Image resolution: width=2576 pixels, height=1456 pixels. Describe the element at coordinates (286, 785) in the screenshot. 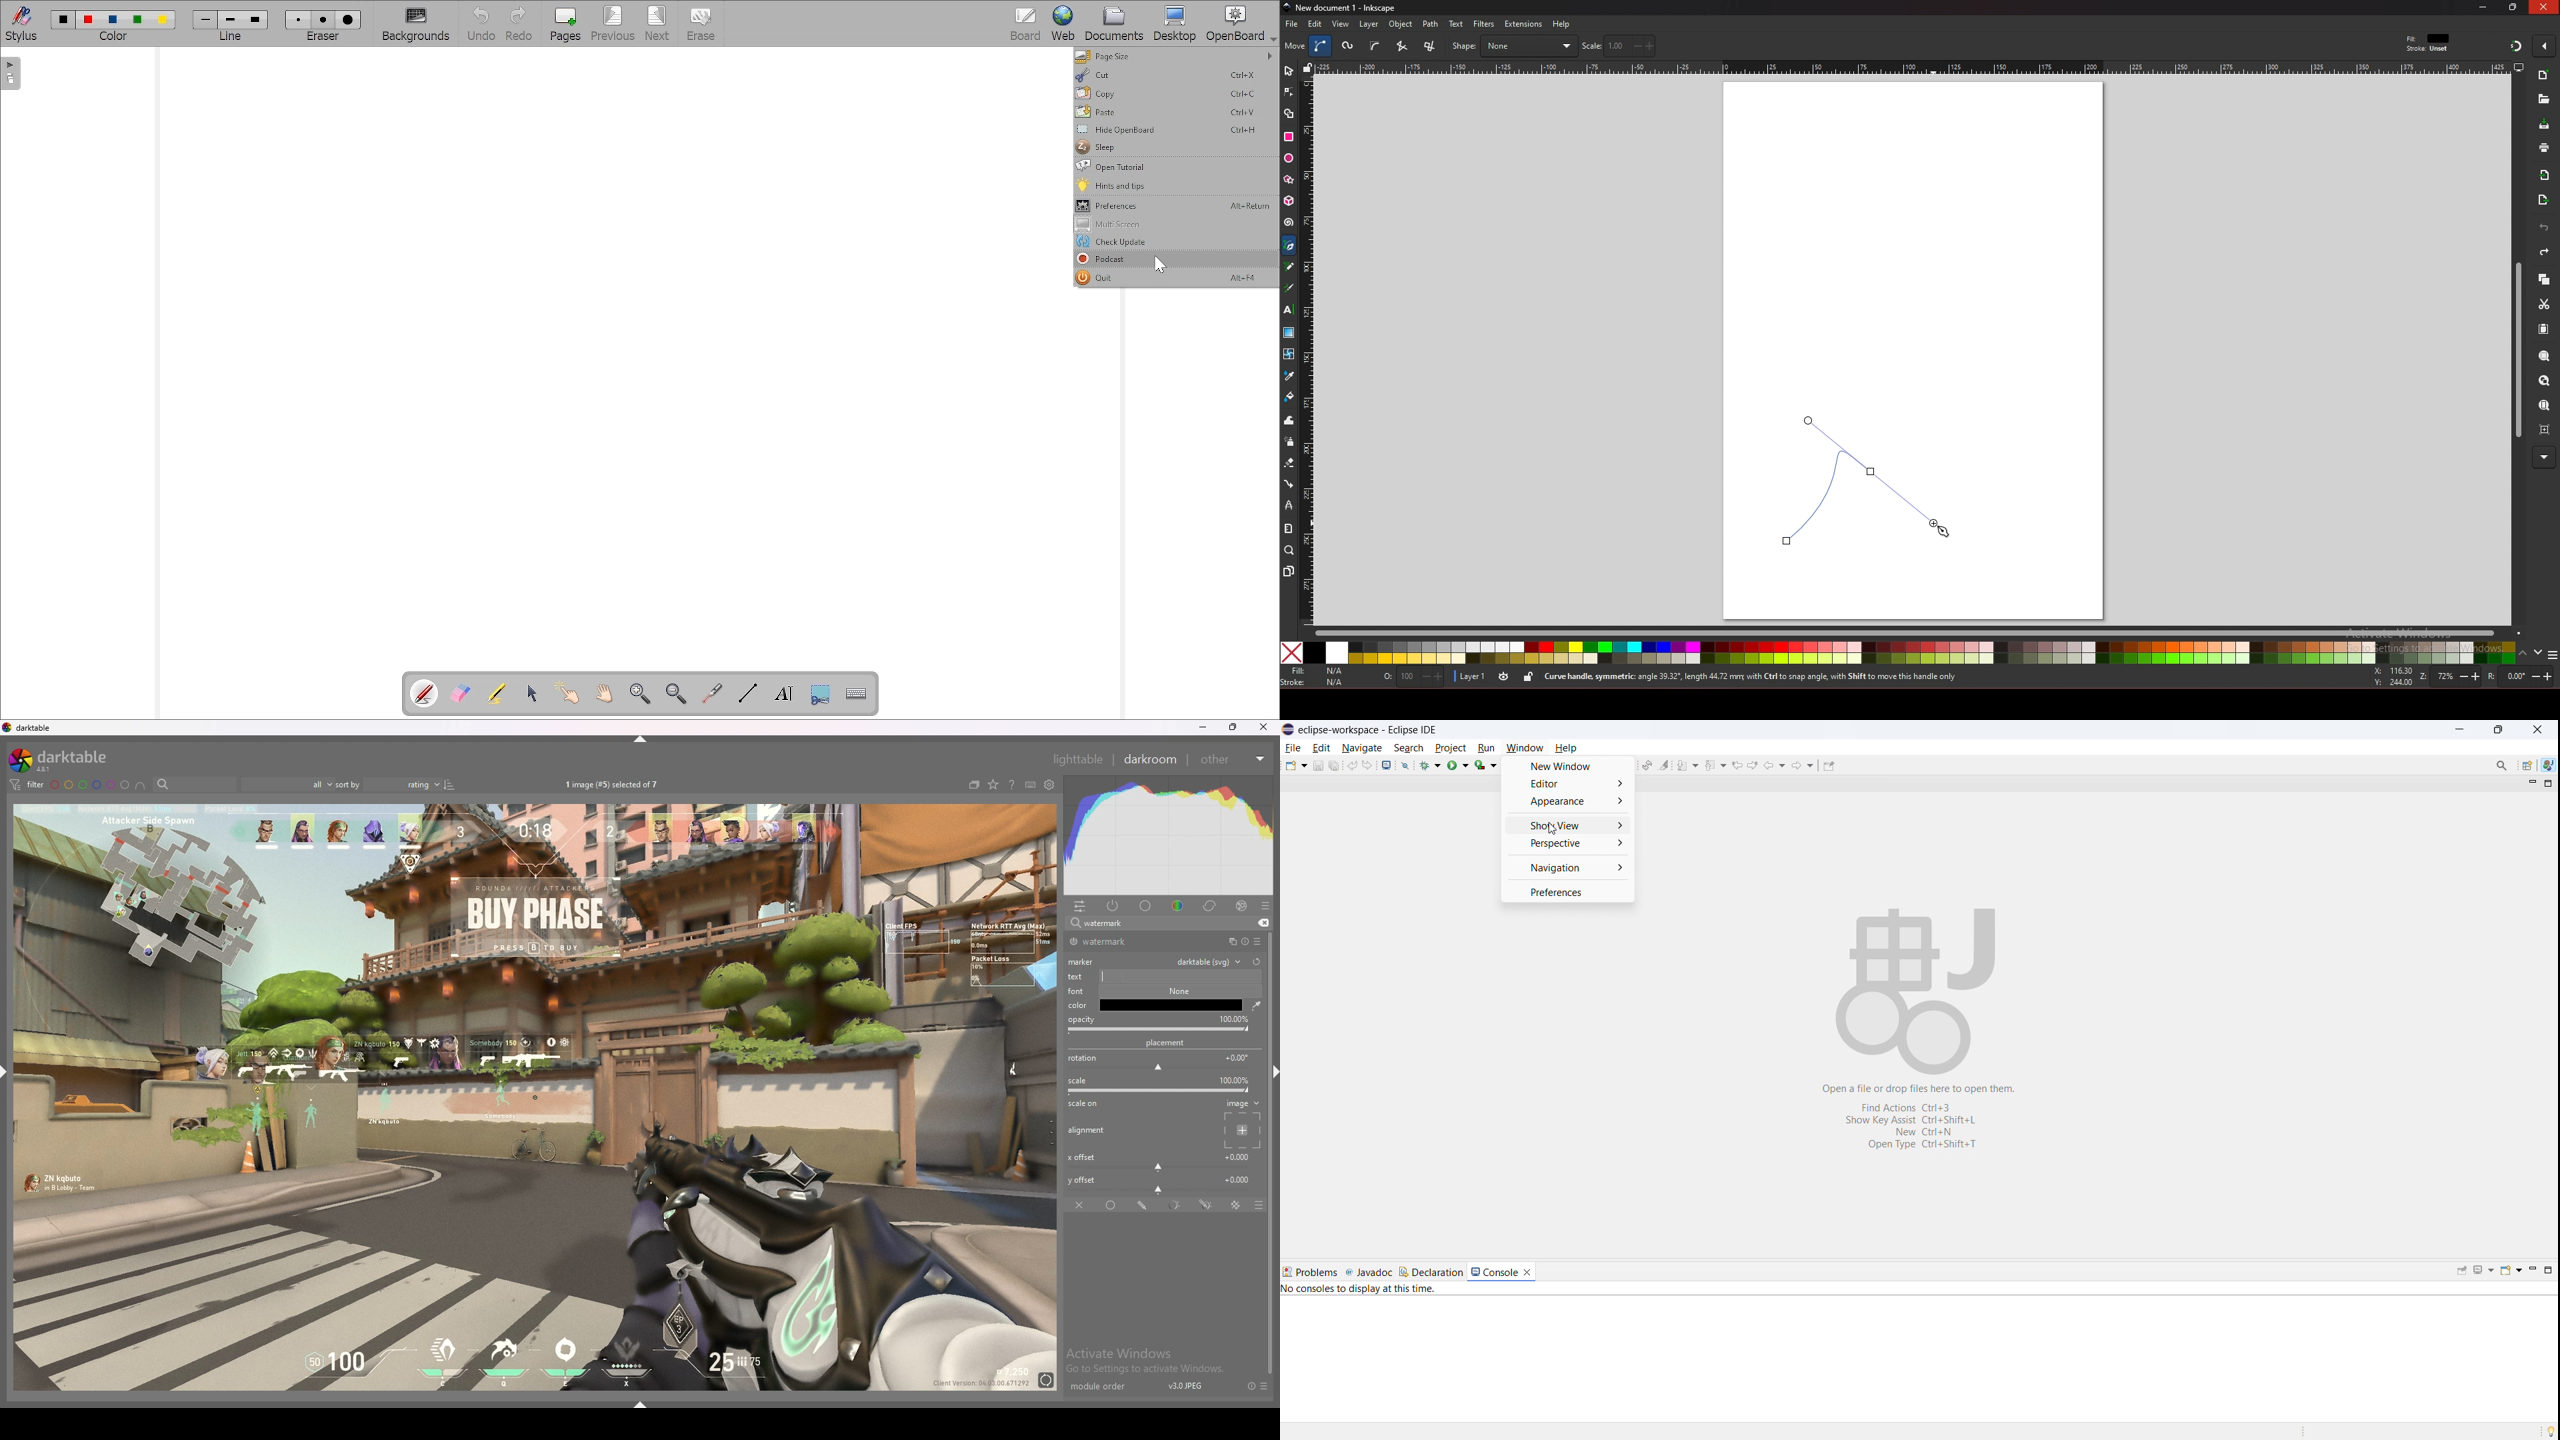

I see `filter by rating` at that location.